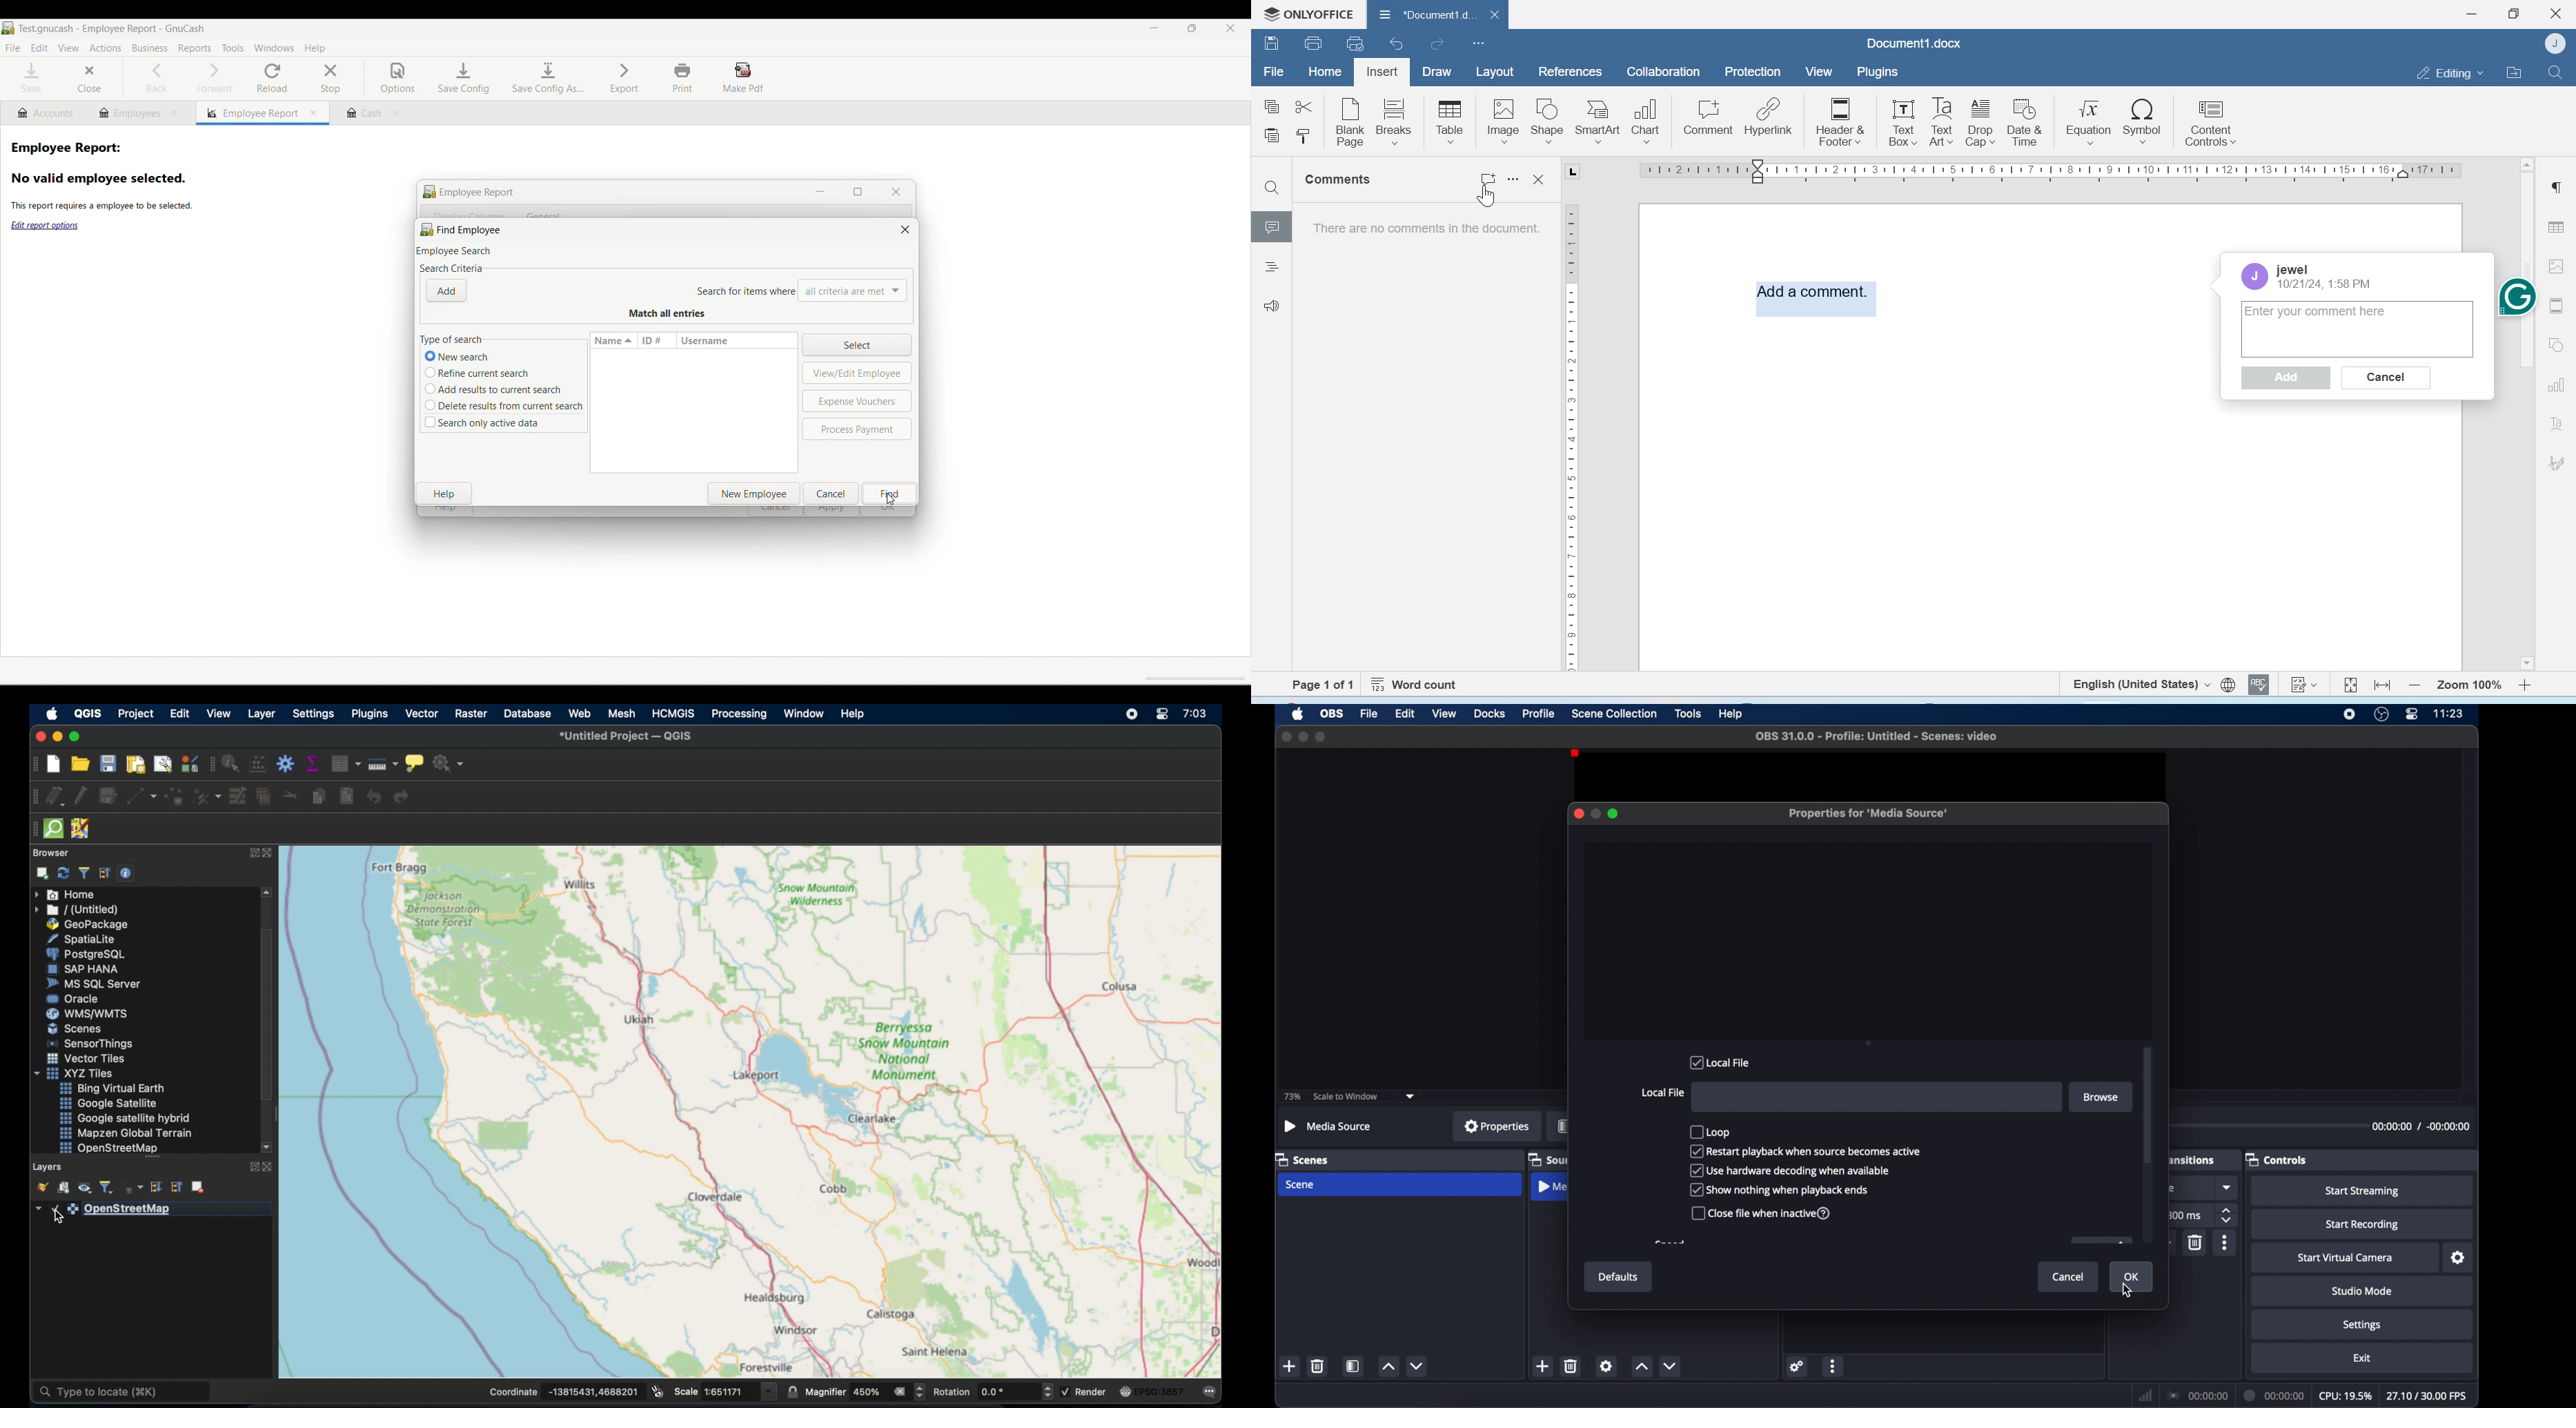 Image resolution: width=2576 pixels, height=1428 pixels. I want to click on Close, so click(2557, 14).